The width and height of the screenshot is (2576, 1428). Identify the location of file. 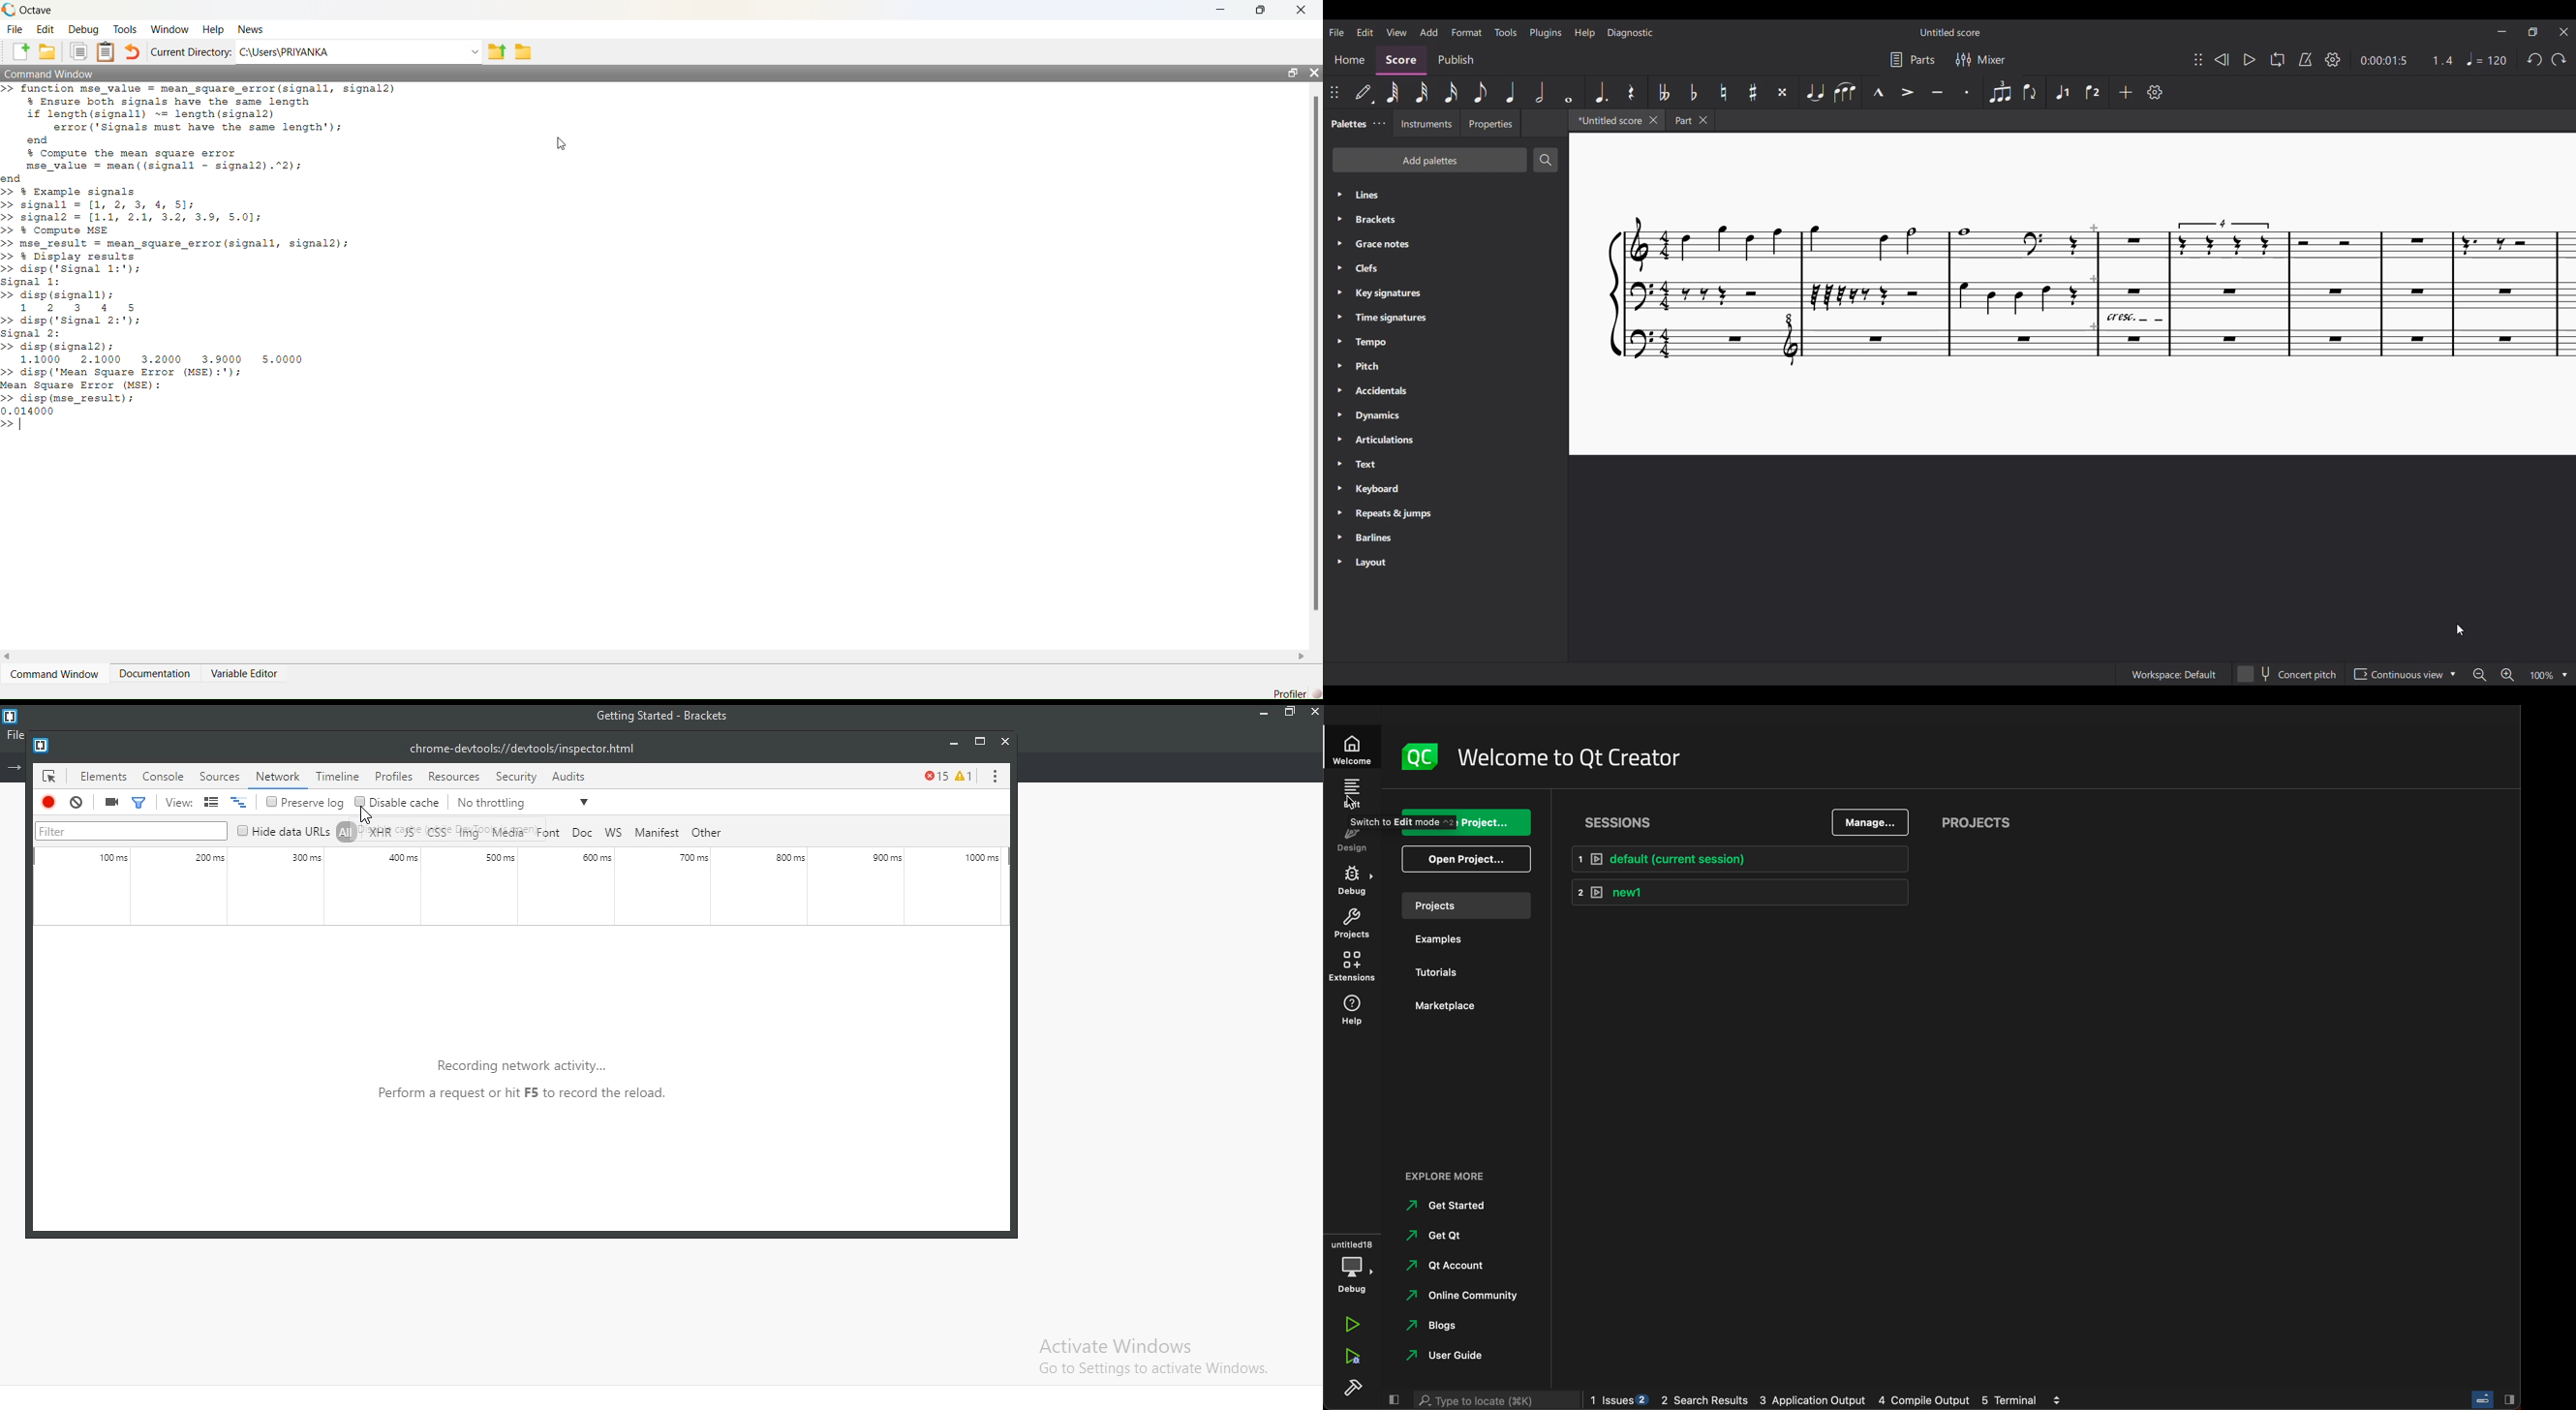
(14, 734).